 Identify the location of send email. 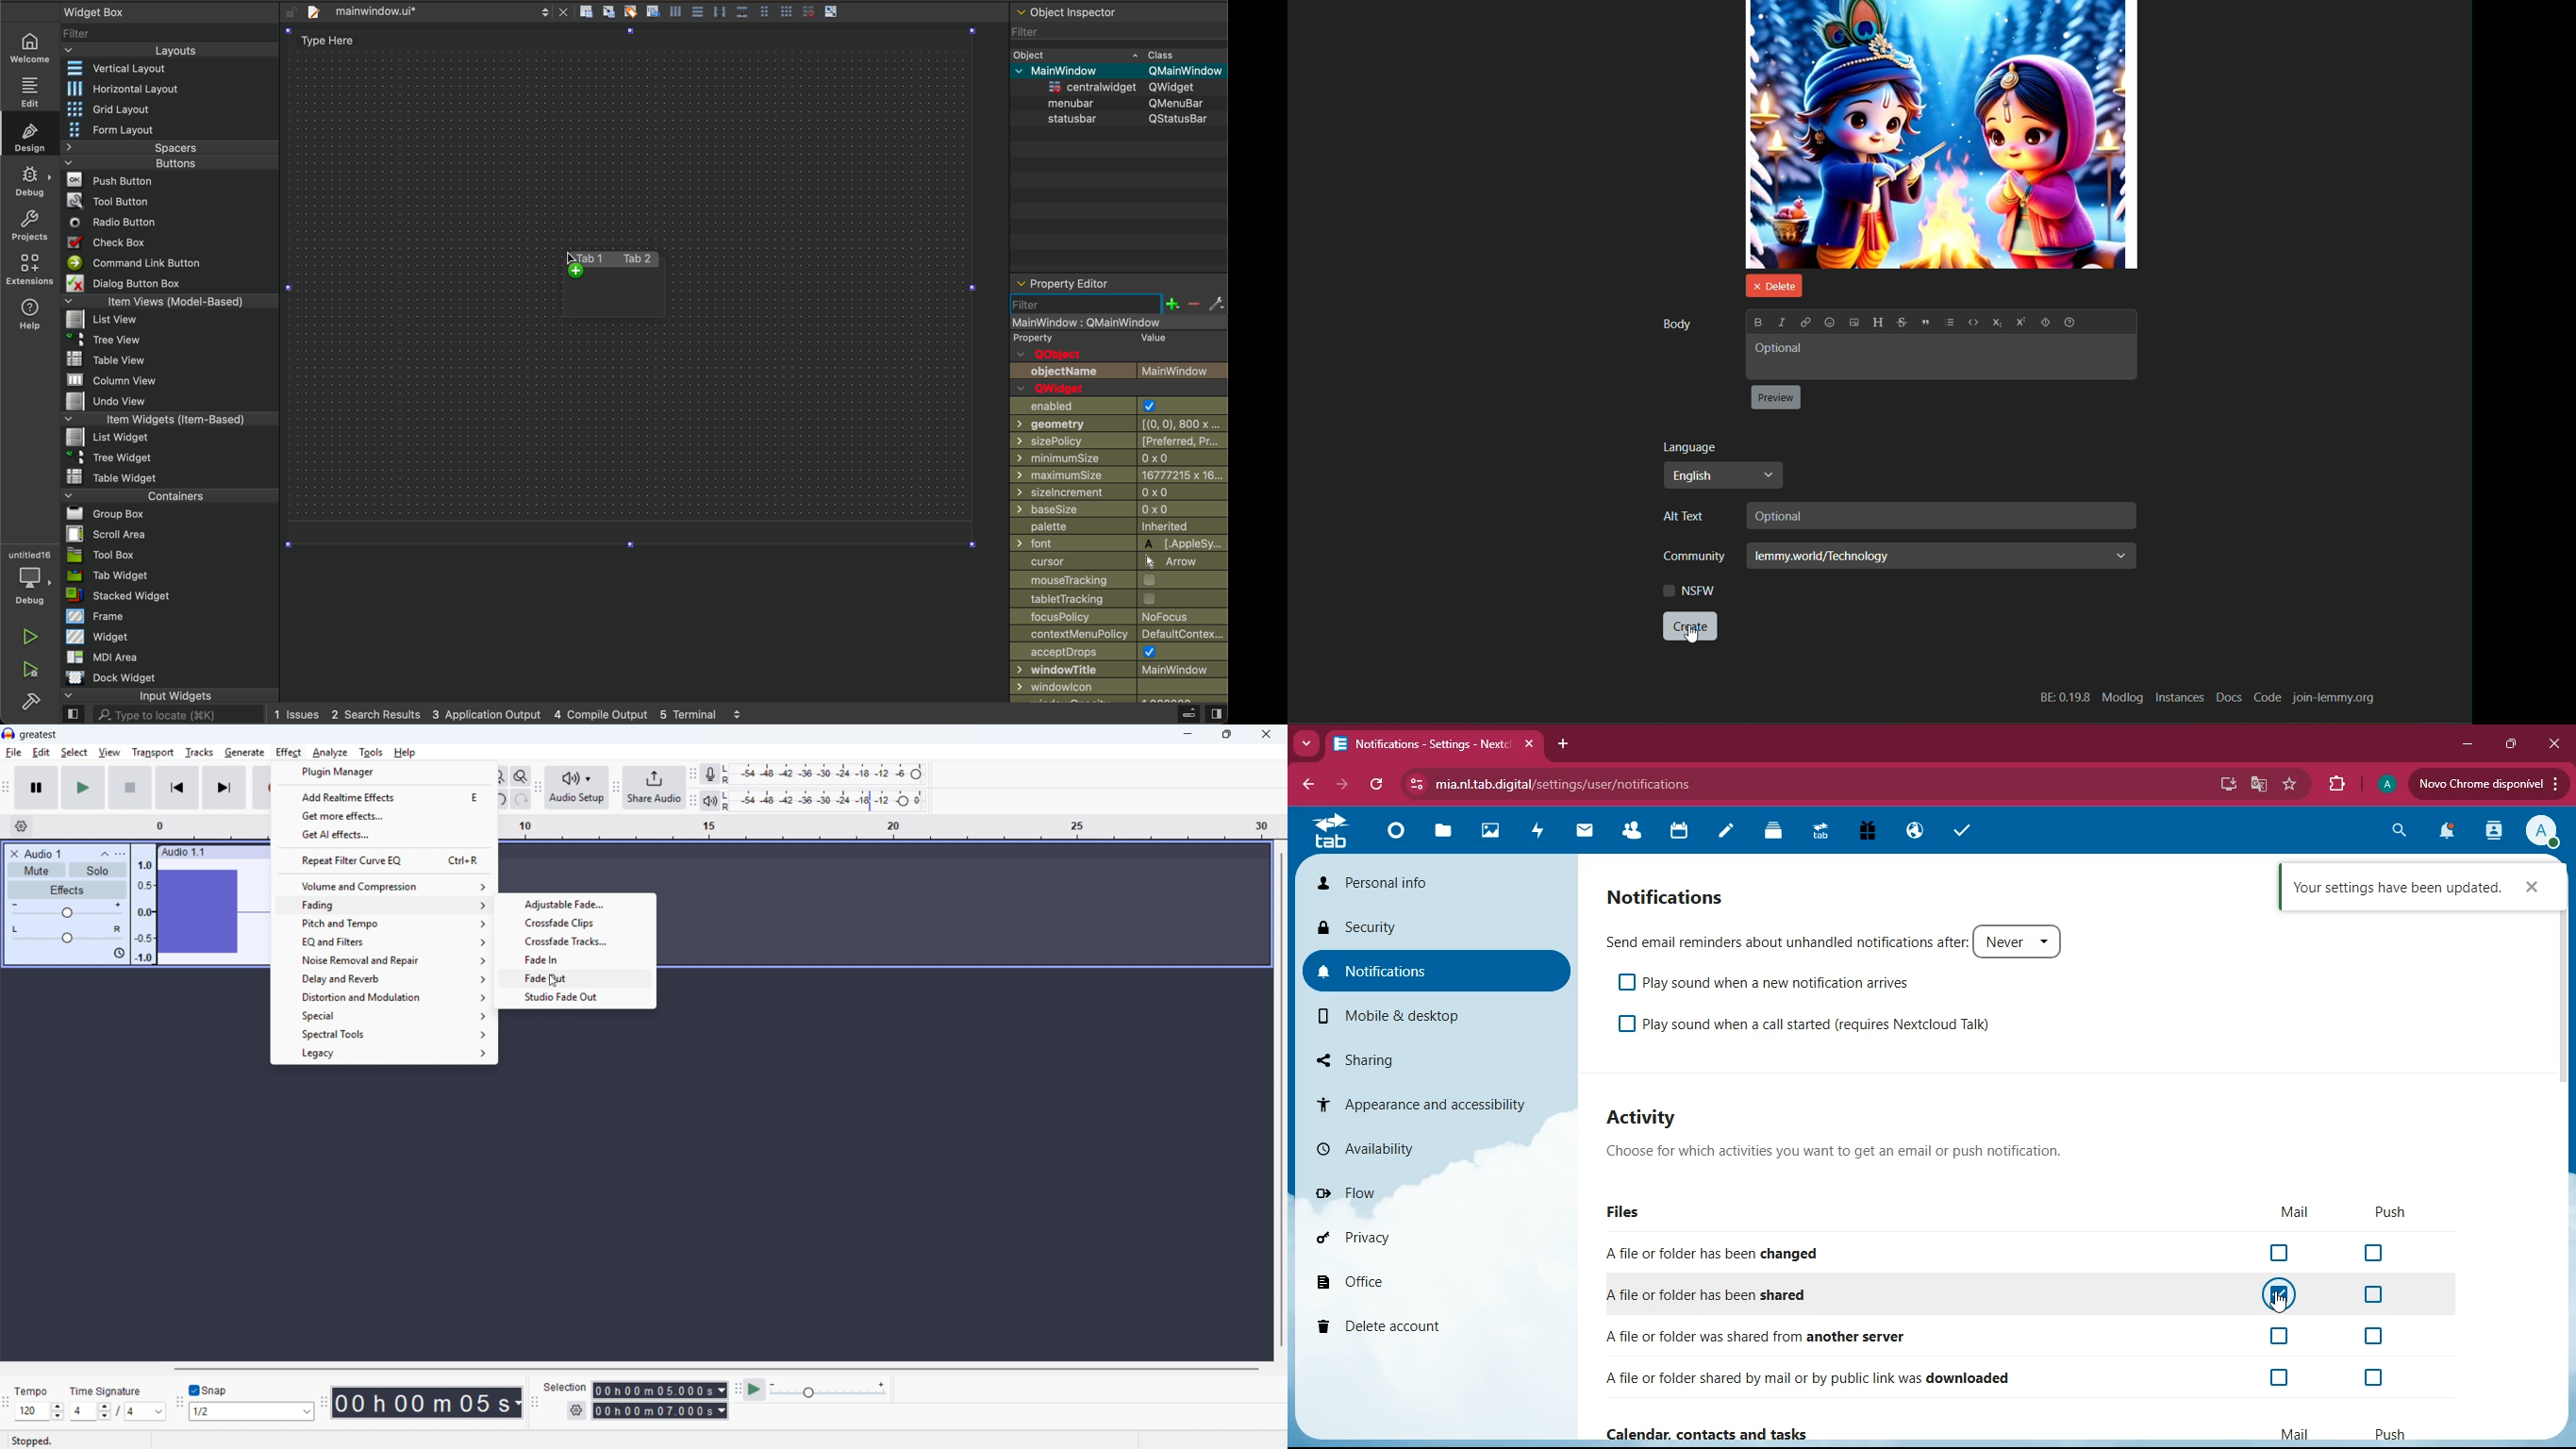
(1783, 941).